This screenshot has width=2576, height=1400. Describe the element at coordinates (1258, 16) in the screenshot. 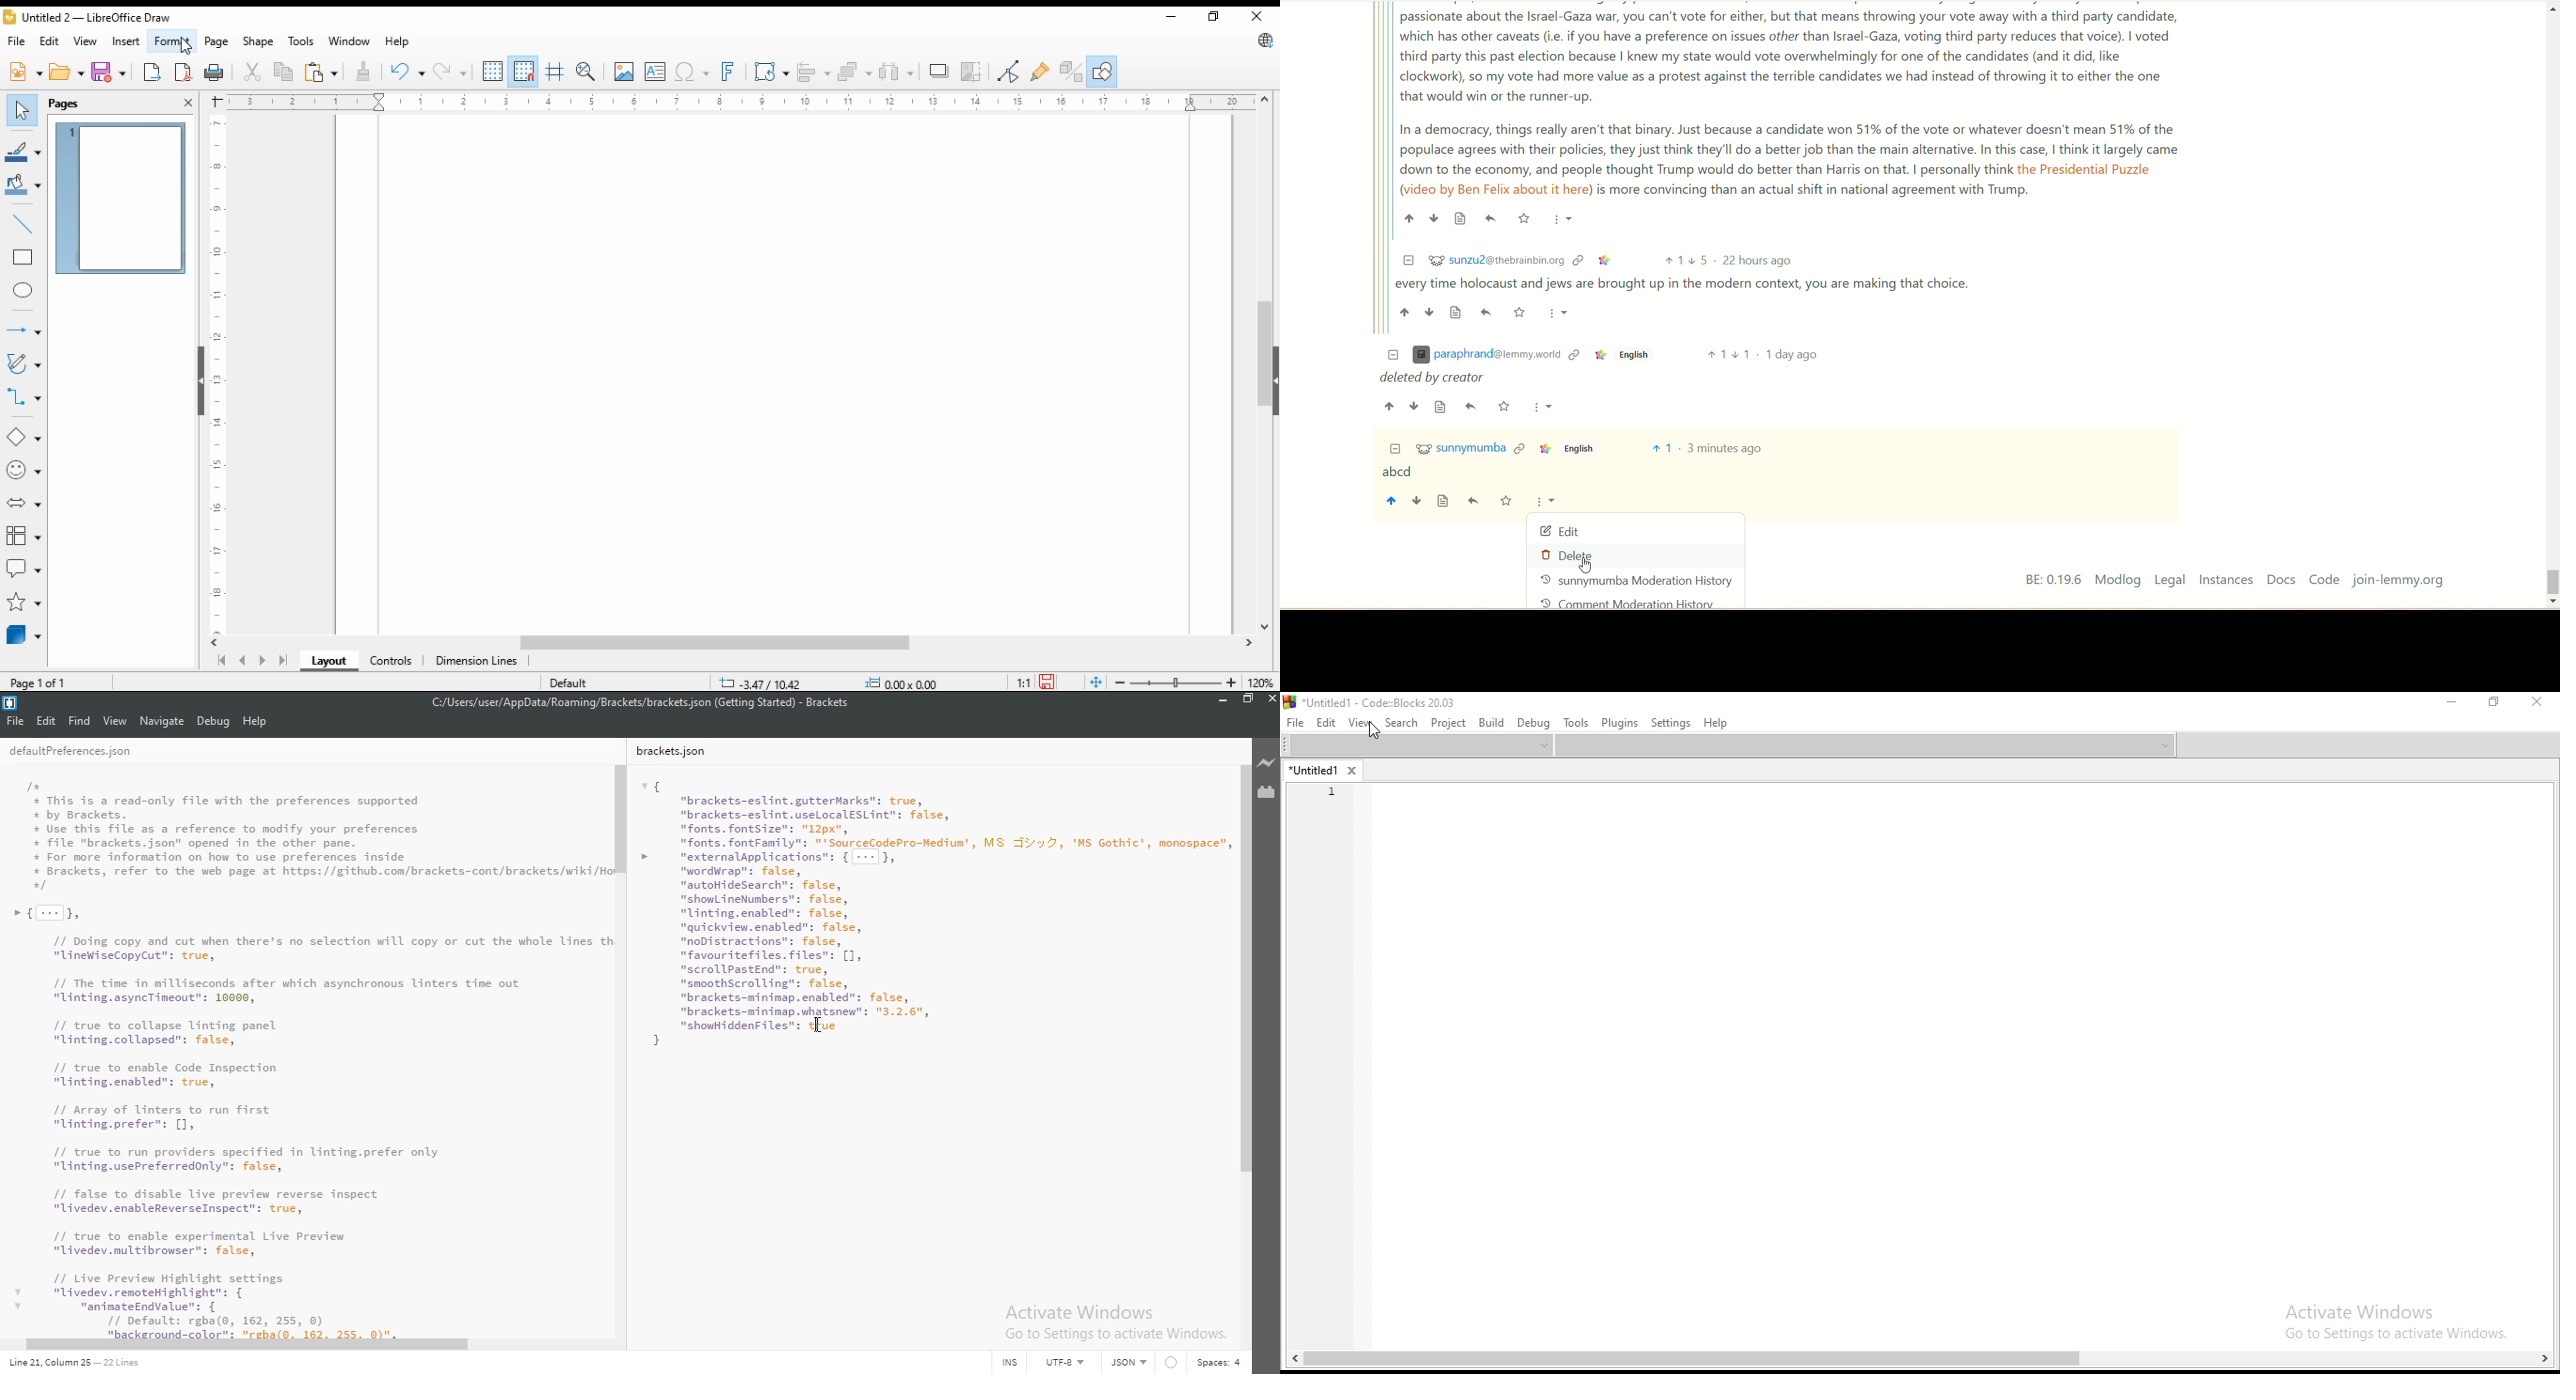

I see `close window` at that location.